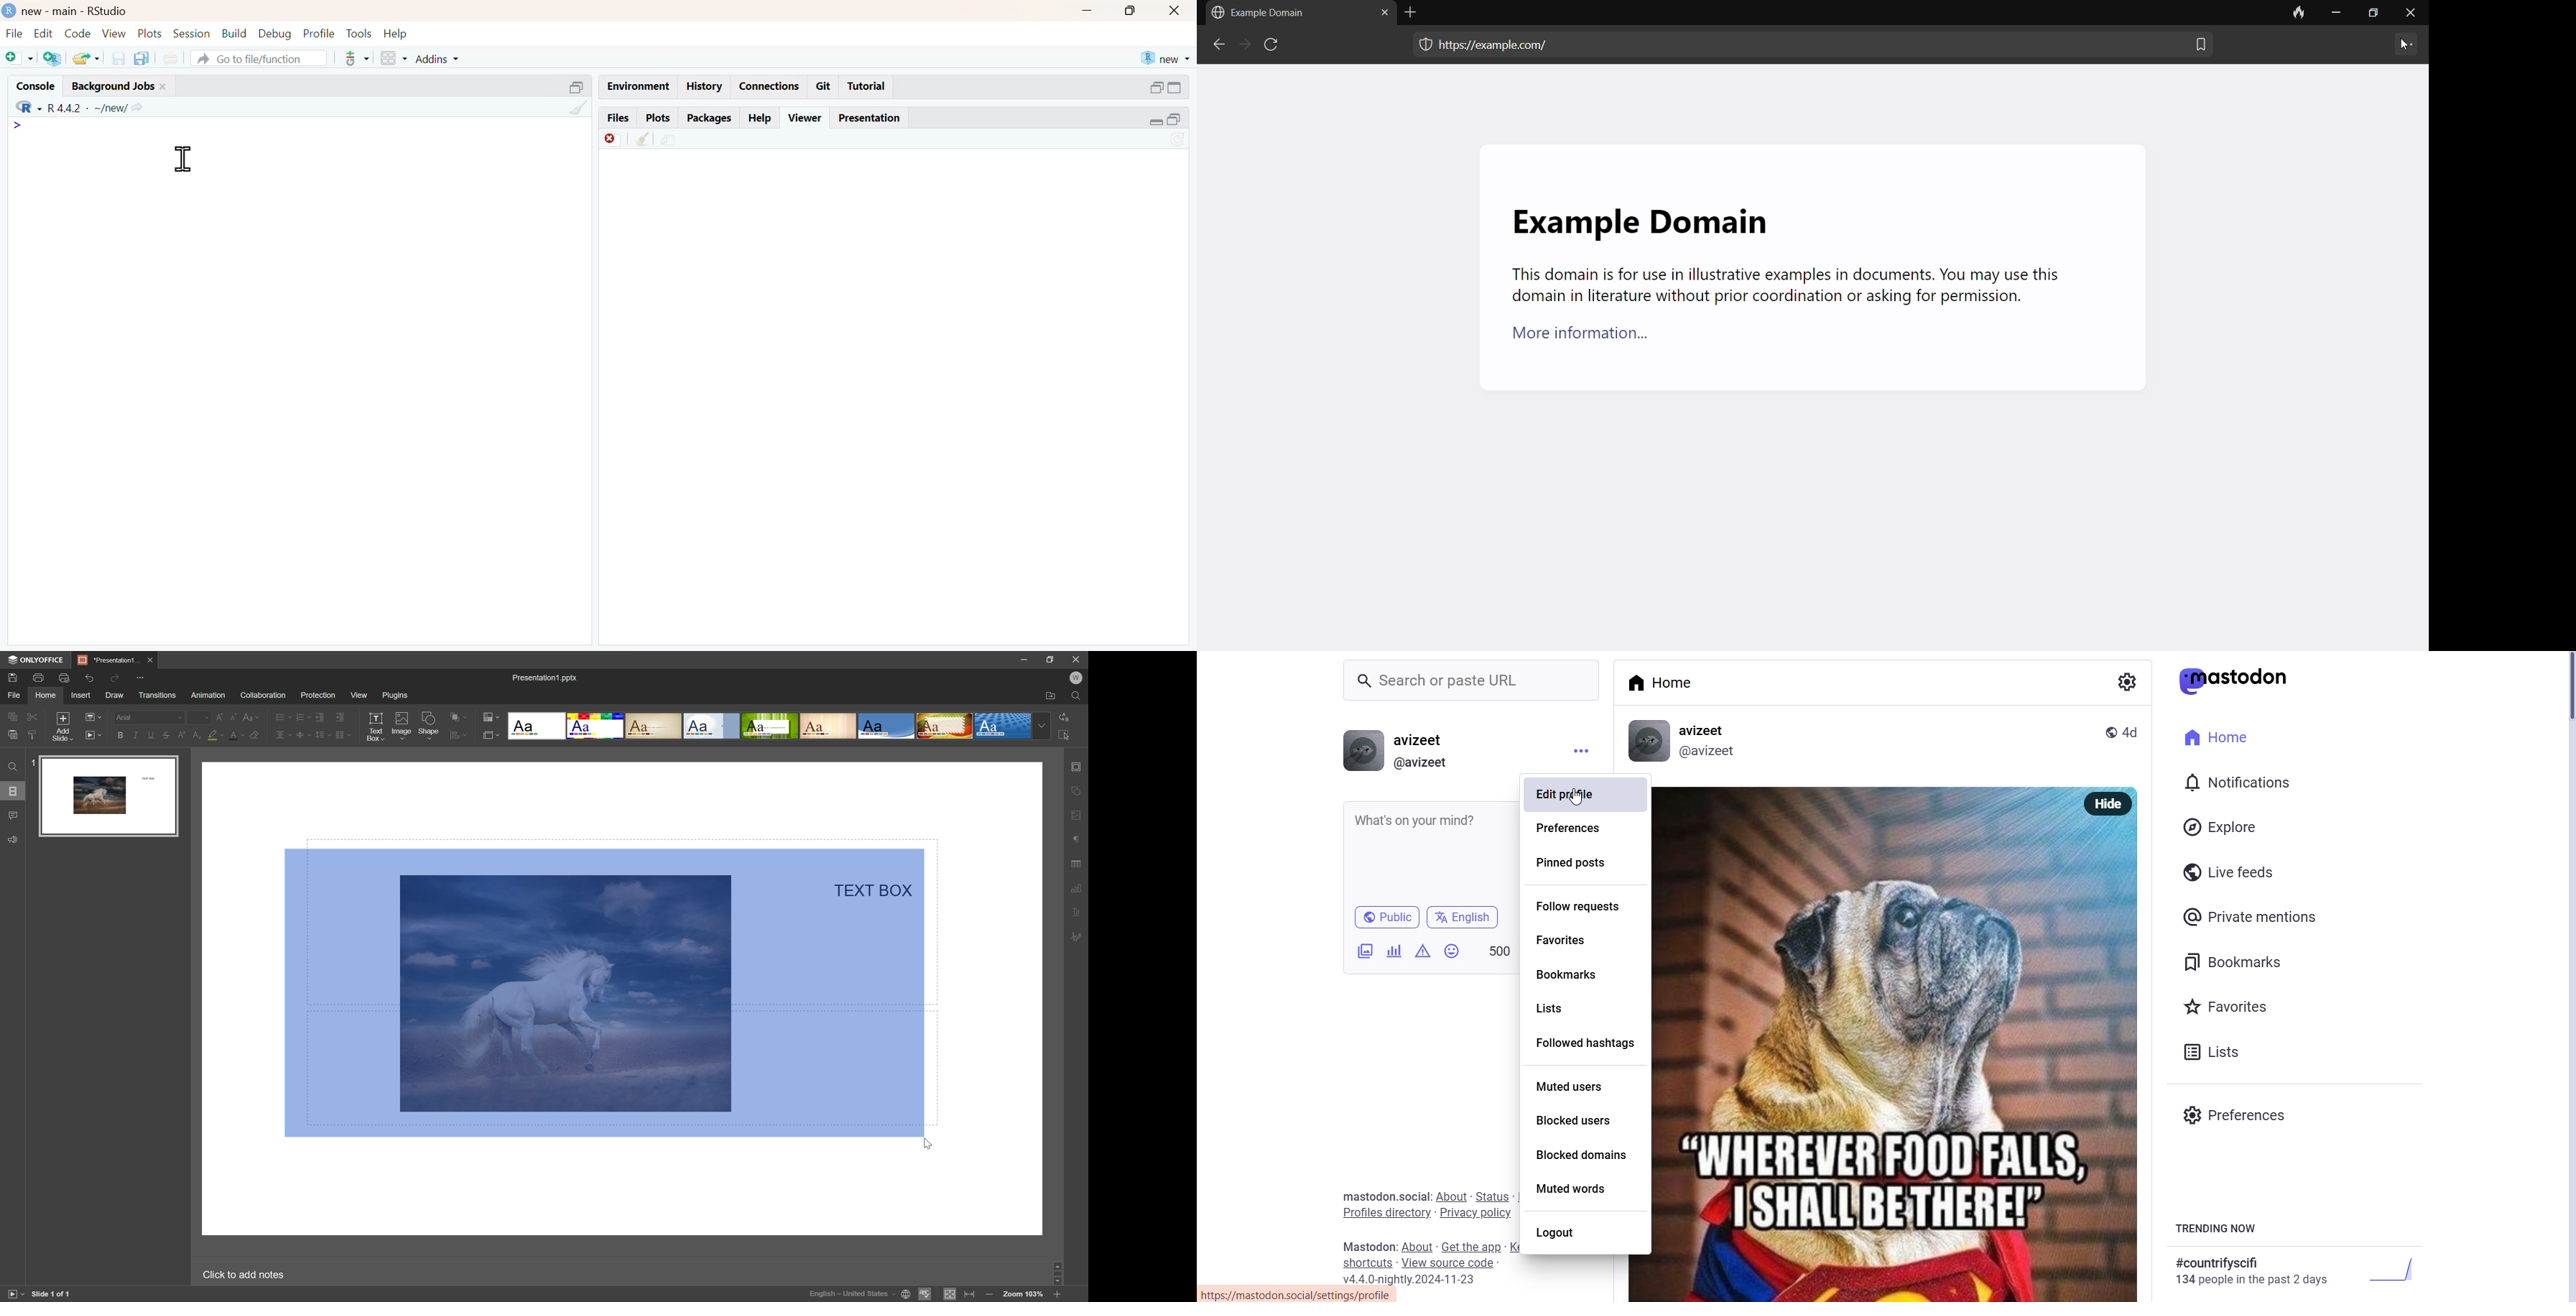 The image size is (2576, 1316). Describe the element at coordinates (1178, 141) in the screenshot. I see `sync` at that location.